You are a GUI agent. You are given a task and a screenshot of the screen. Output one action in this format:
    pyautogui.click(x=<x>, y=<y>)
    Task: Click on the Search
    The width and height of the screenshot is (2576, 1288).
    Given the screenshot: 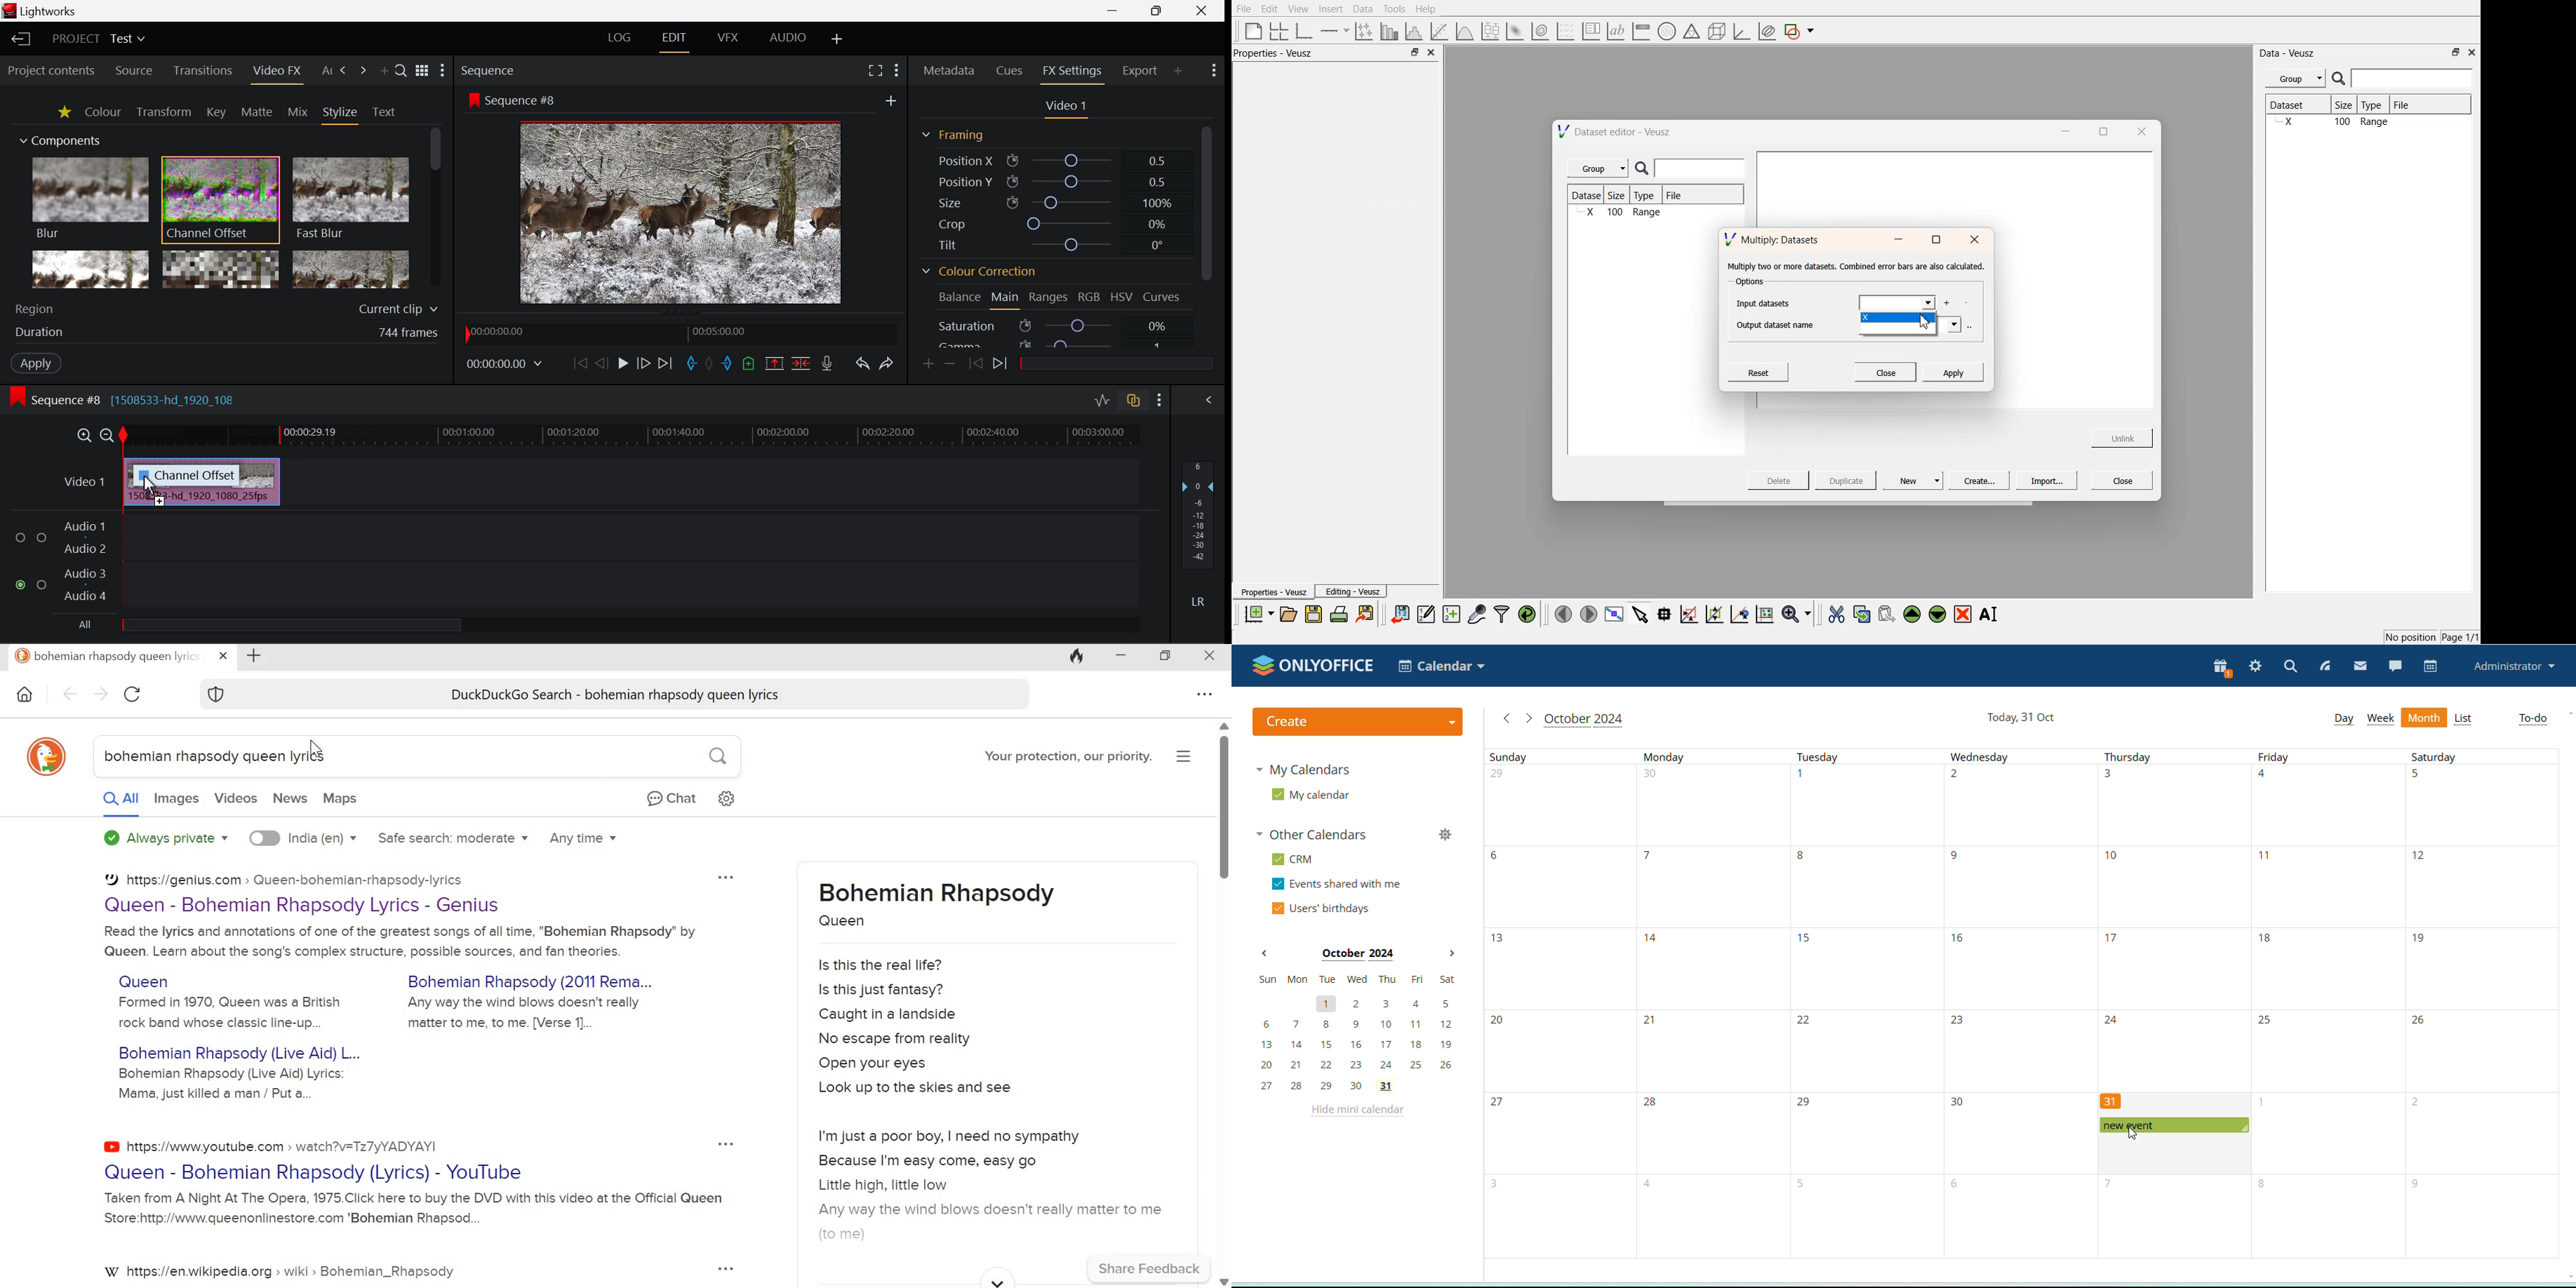 What is the action you would take?
    pyautogui.click(x=401, y=70)
    